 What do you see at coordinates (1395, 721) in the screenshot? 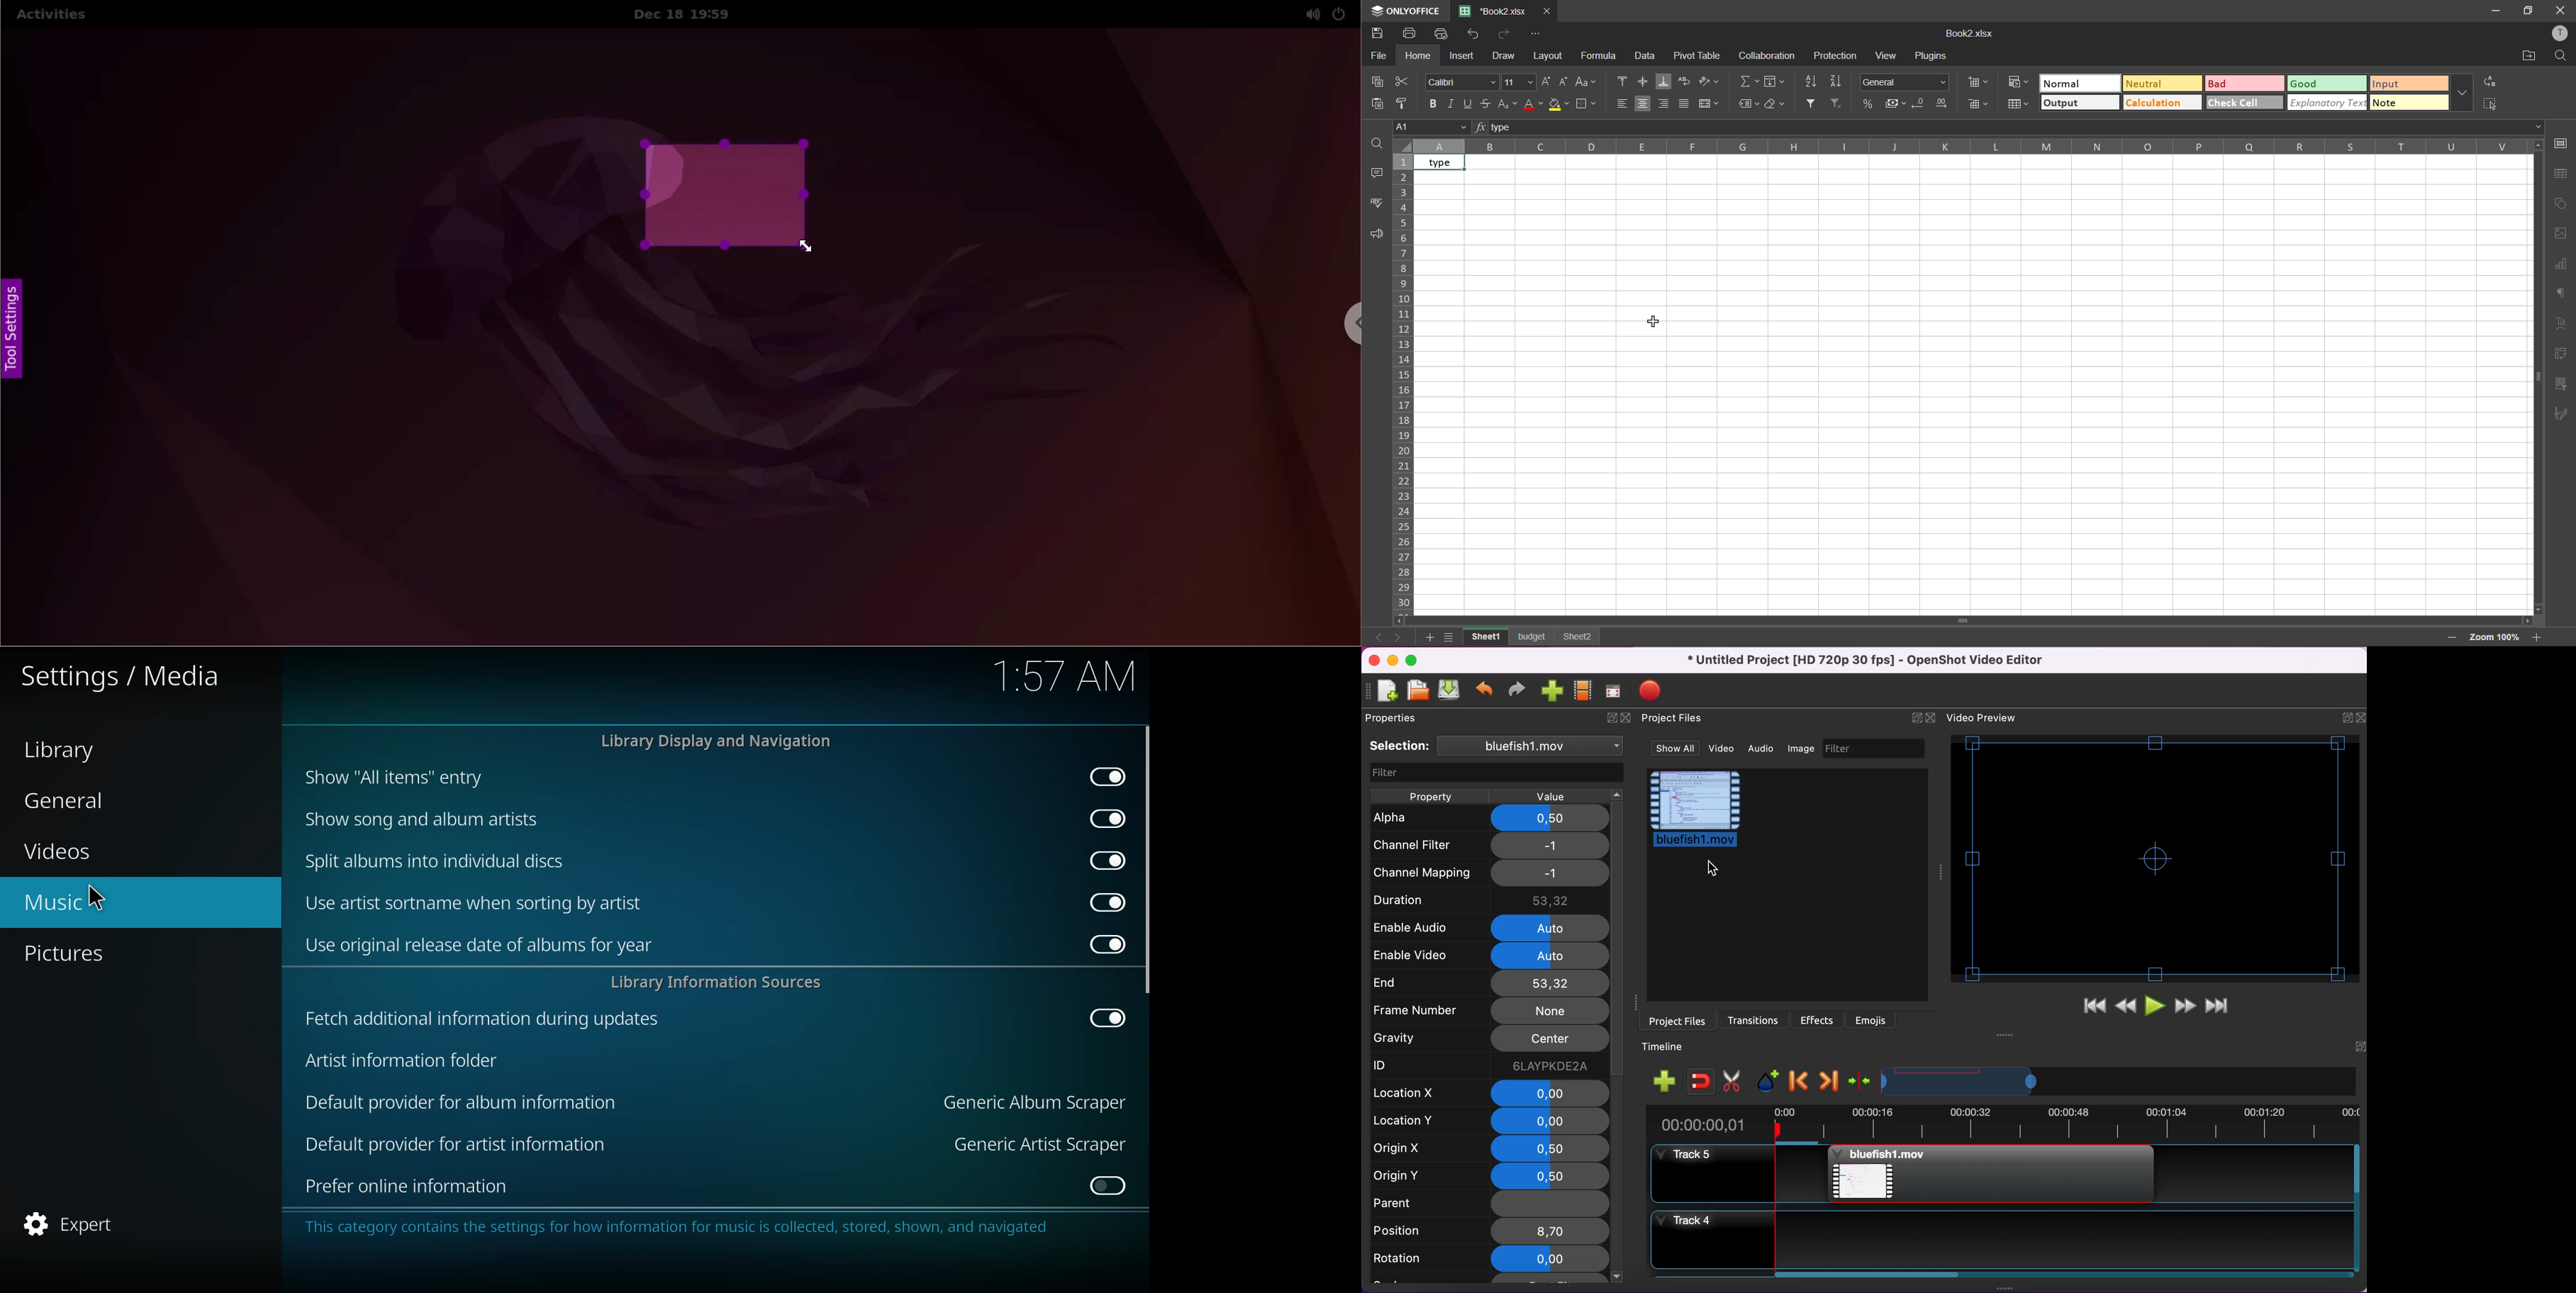
I see `properties` at bounding box center [1395, 721].